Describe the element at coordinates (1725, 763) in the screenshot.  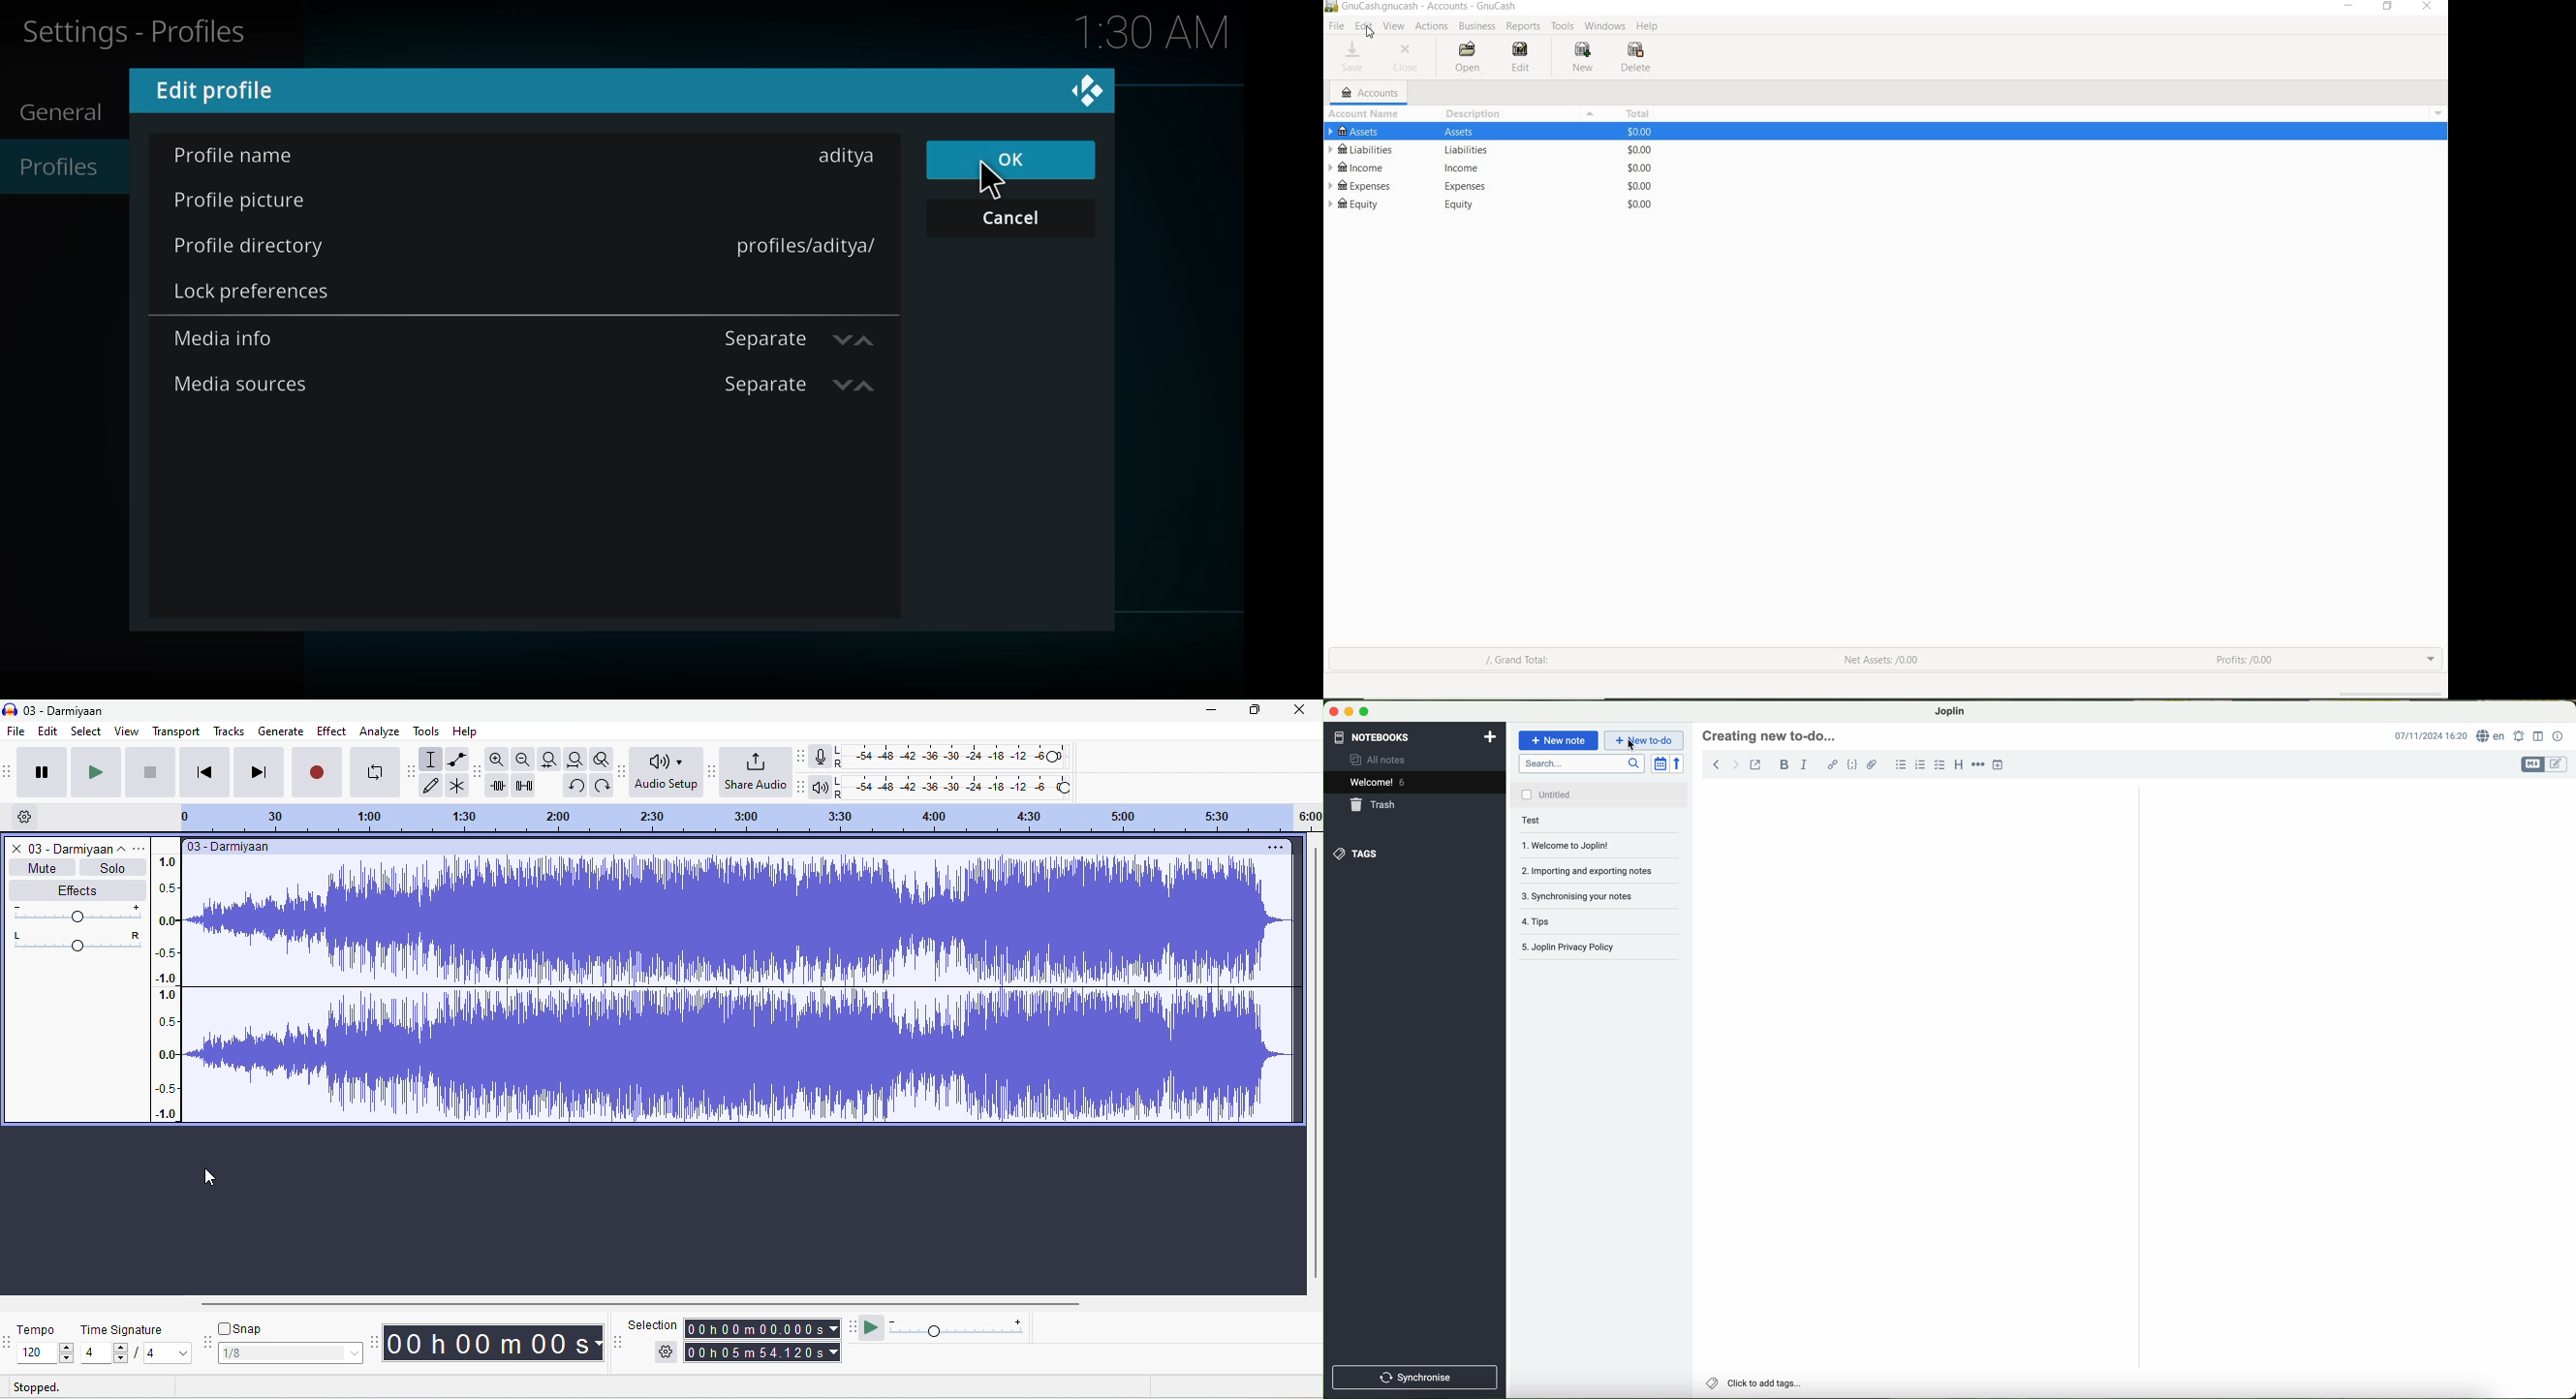
I see `back arrow` at that location.